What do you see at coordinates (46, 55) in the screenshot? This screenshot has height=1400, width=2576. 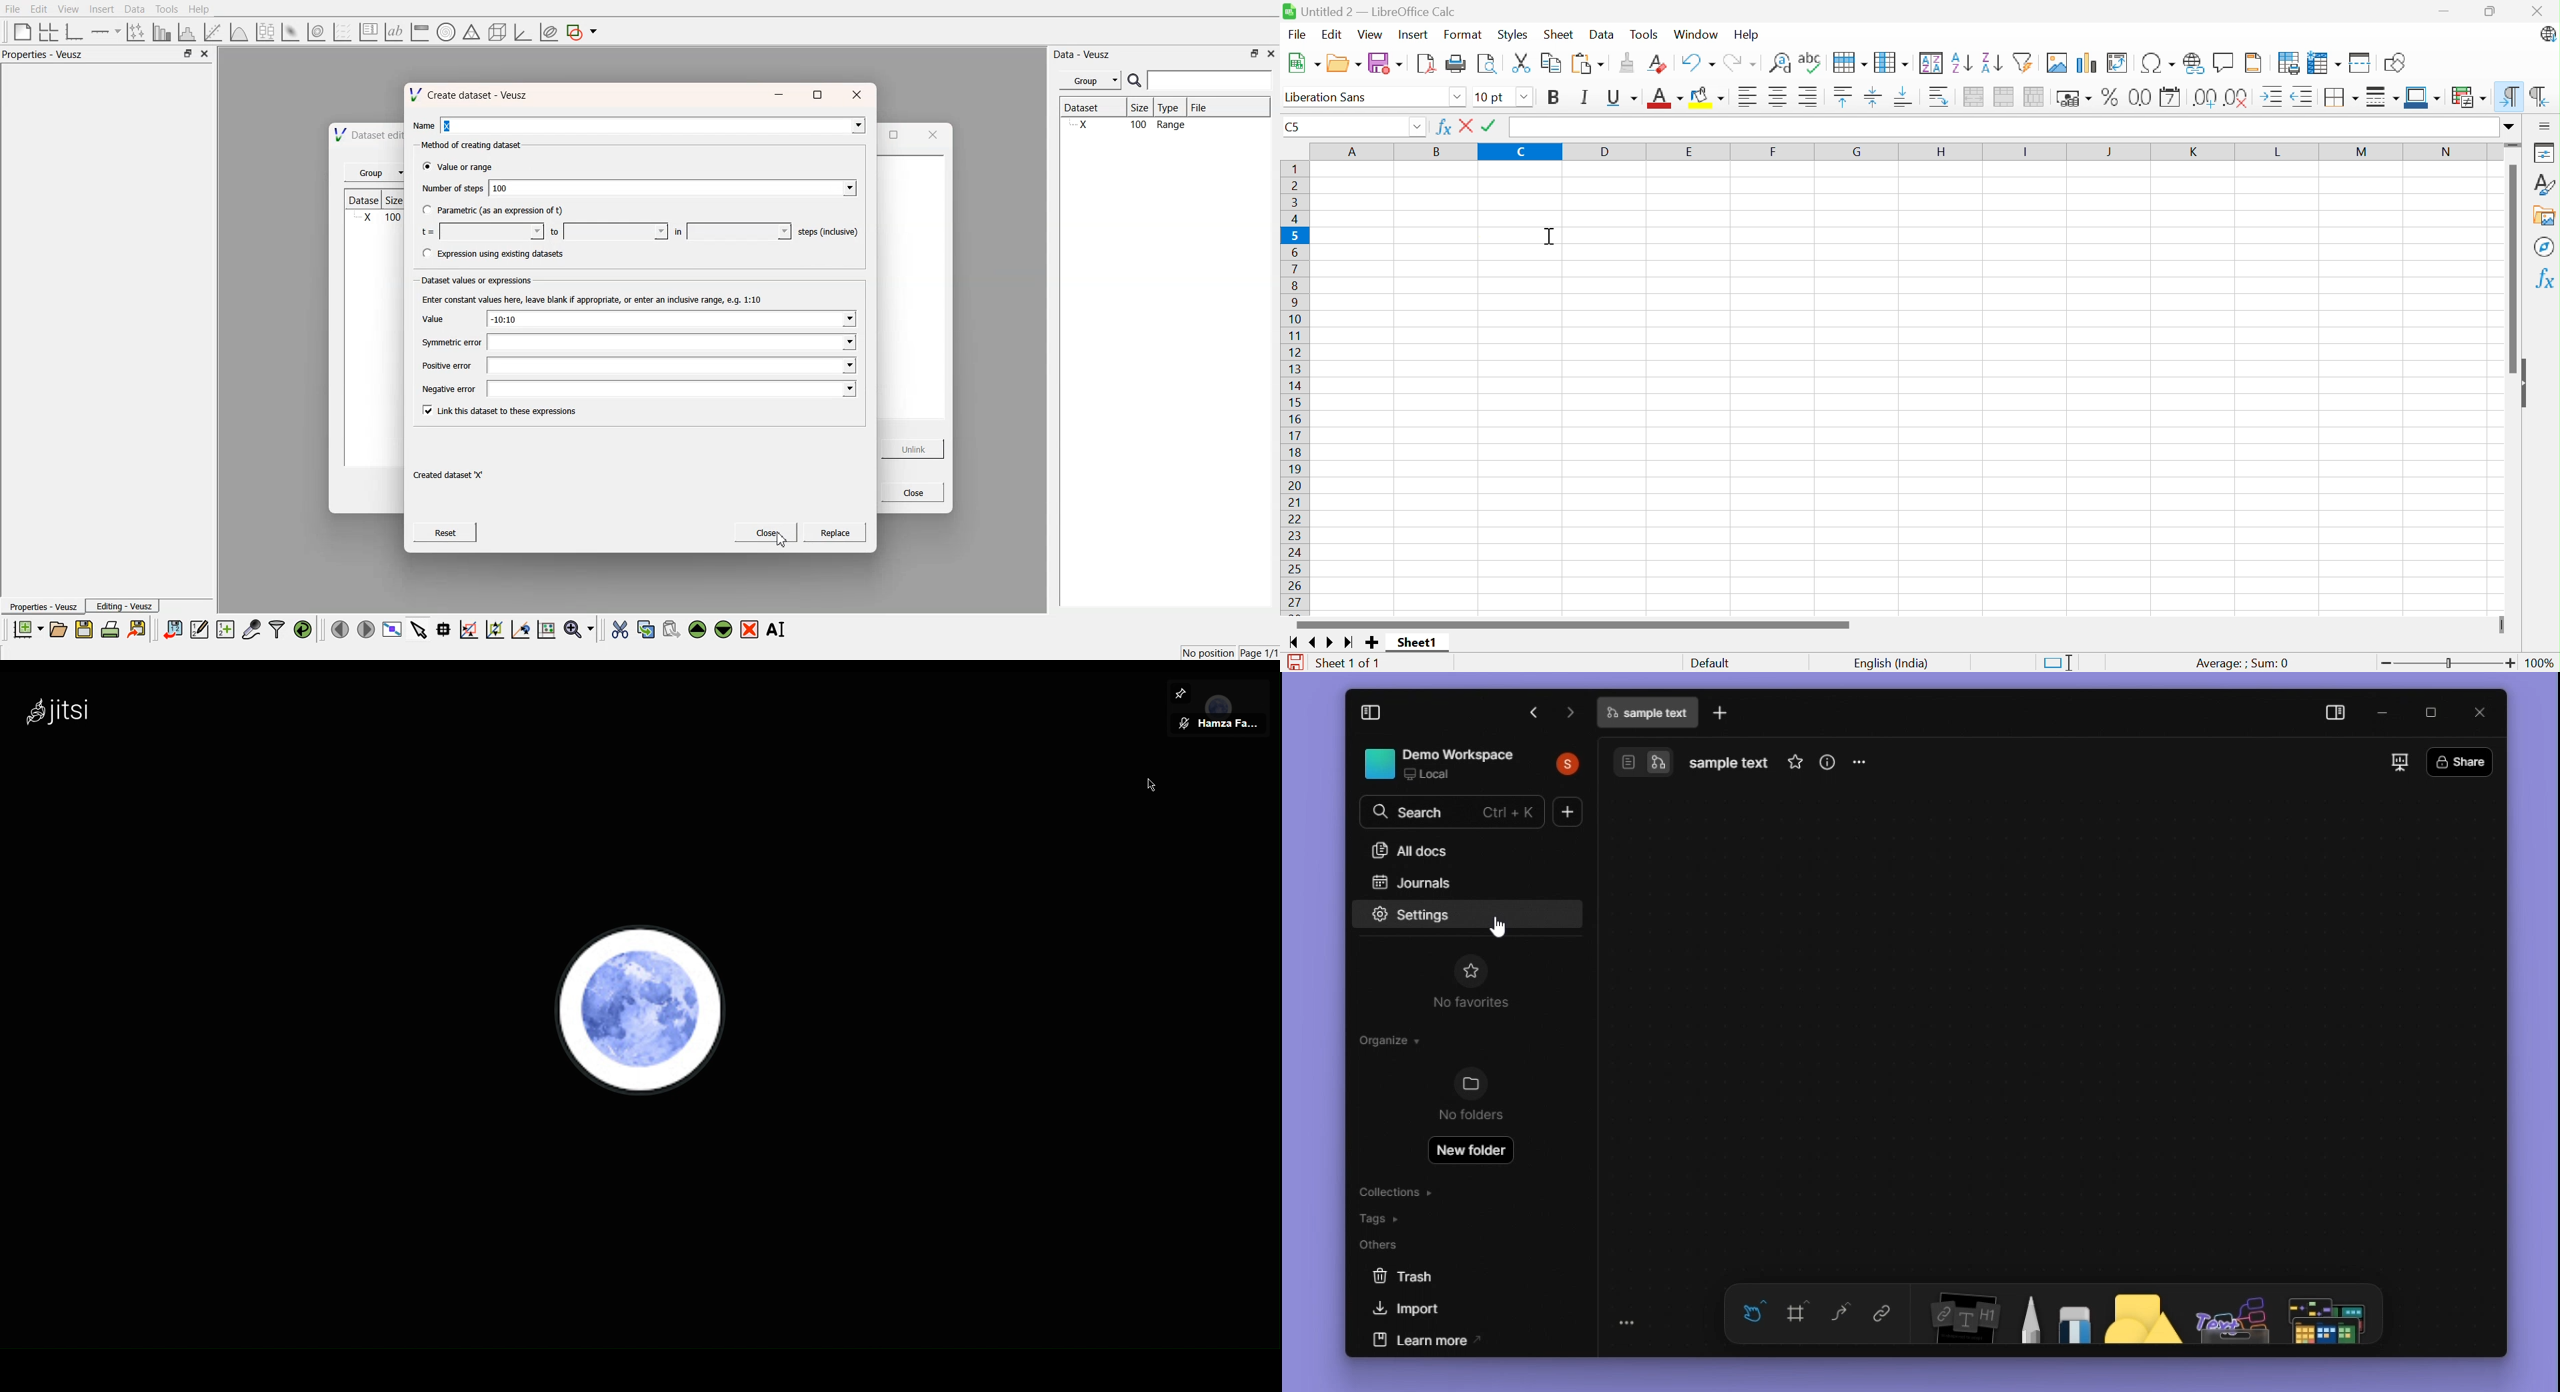 I see `Properties - Veusz` at bounding box center [46, 55].